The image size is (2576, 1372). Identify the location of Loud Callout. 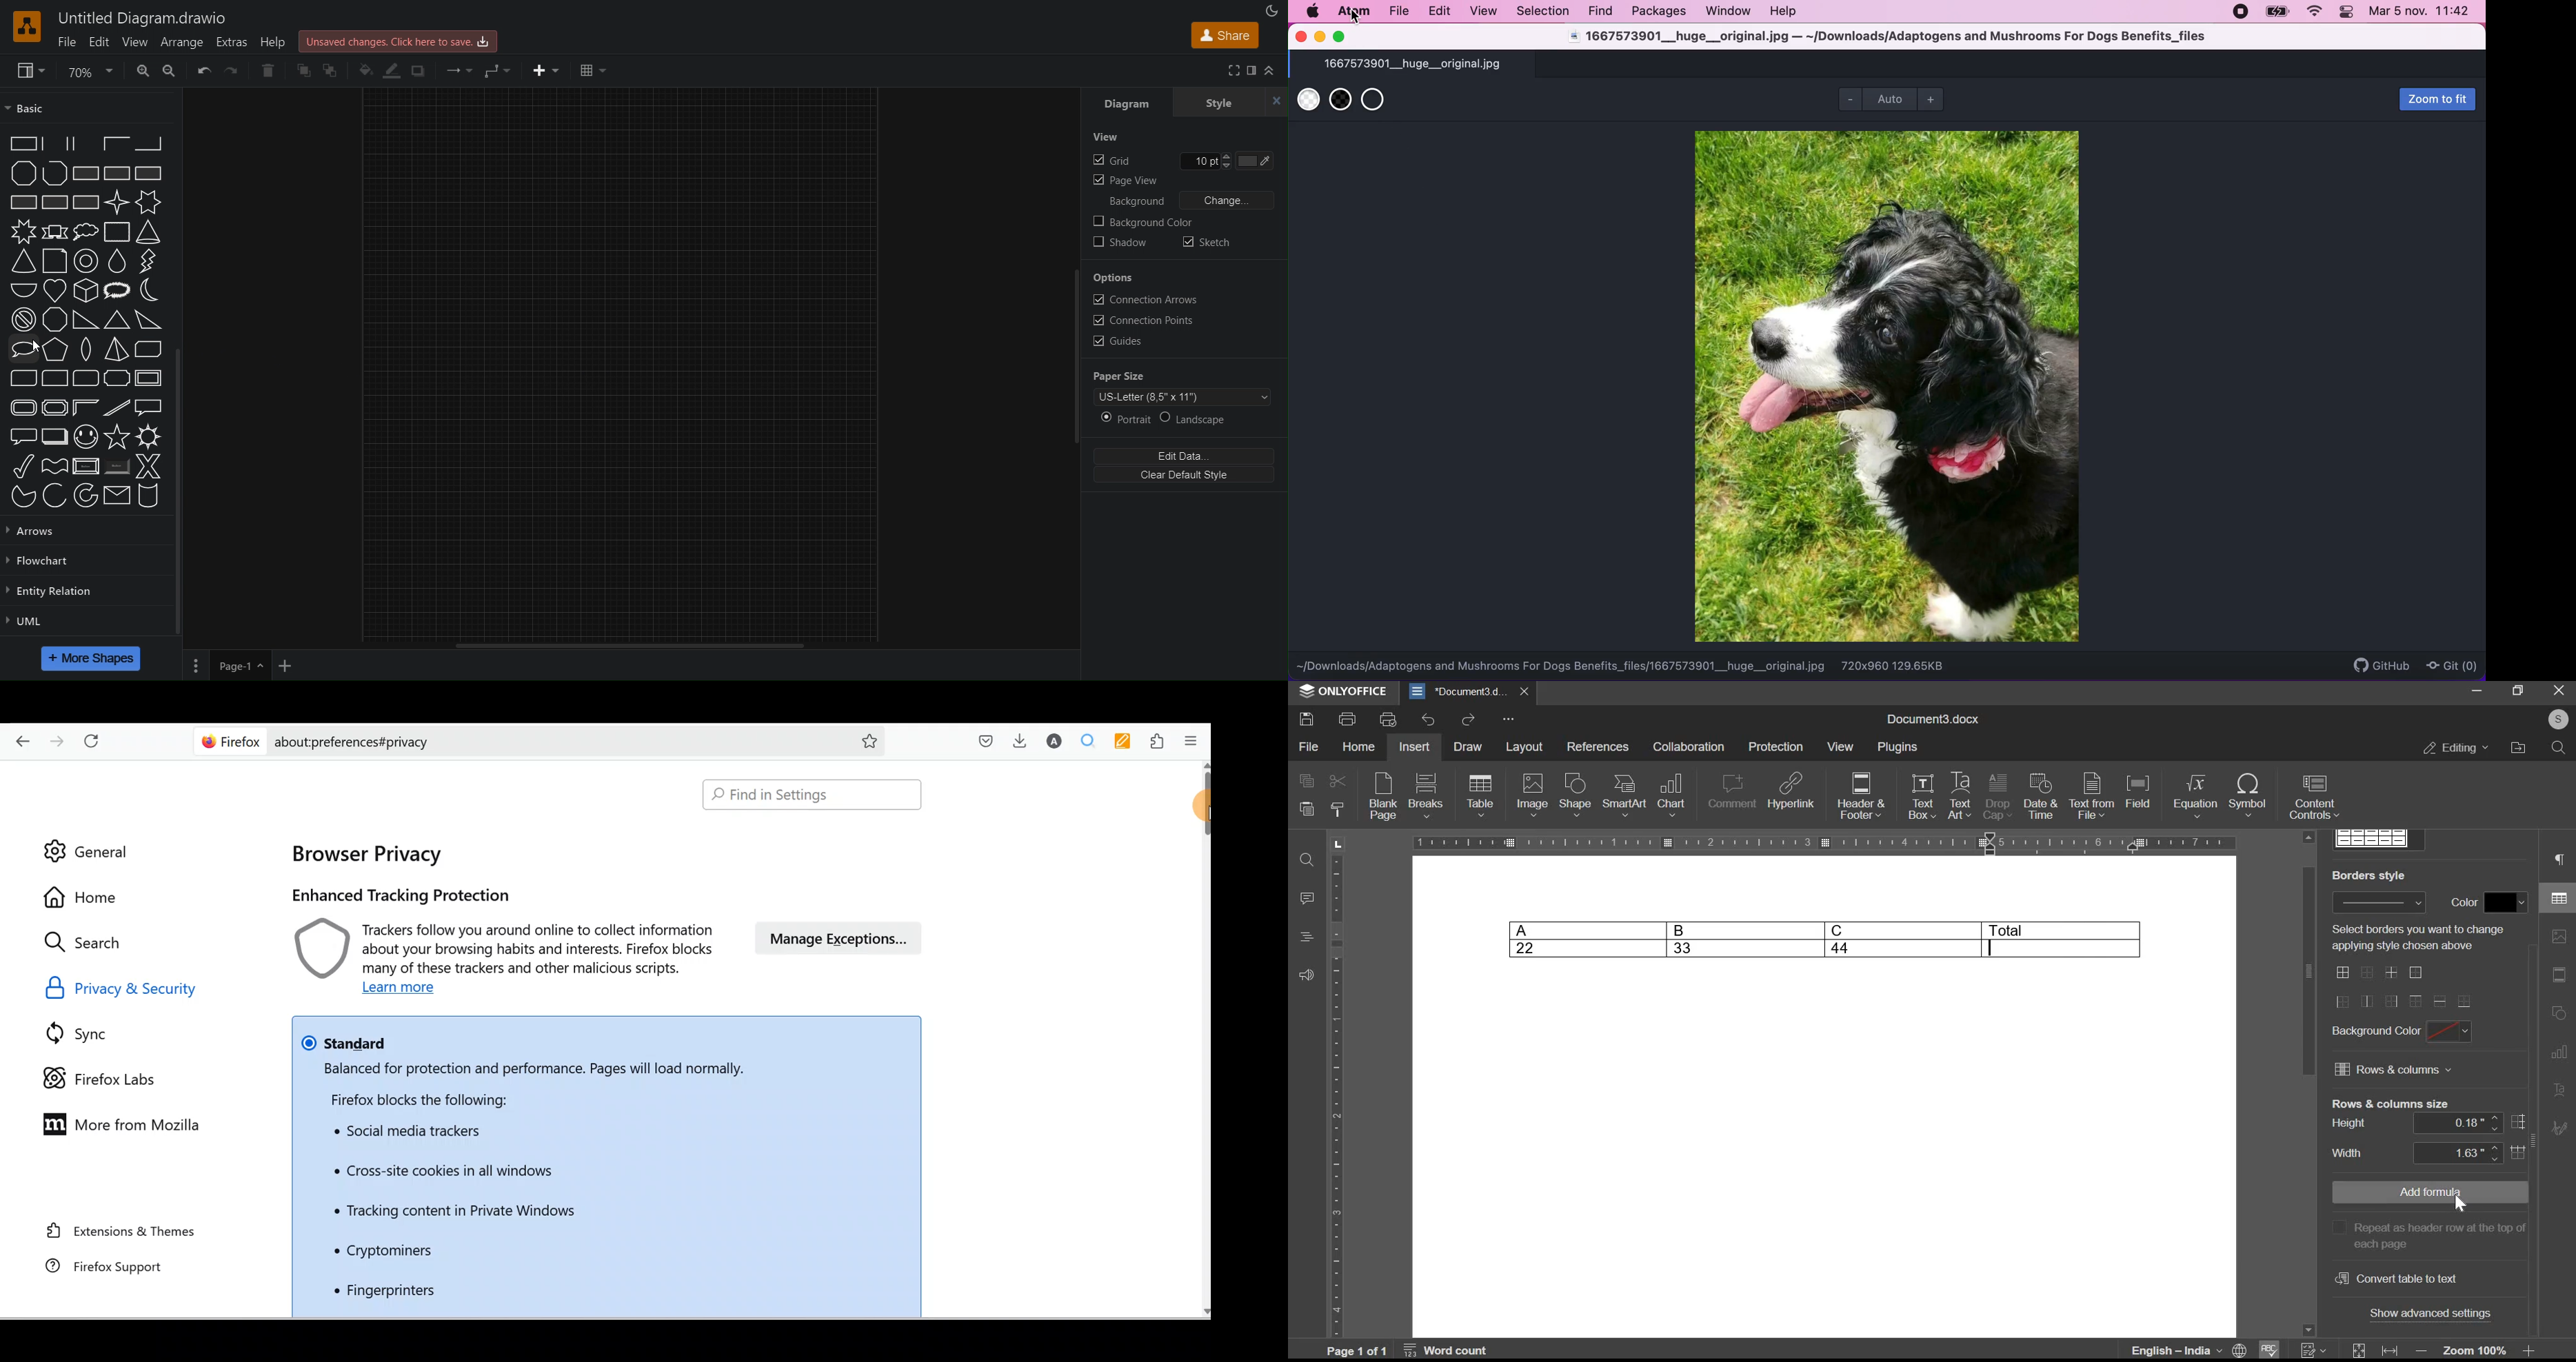
(118, 290).